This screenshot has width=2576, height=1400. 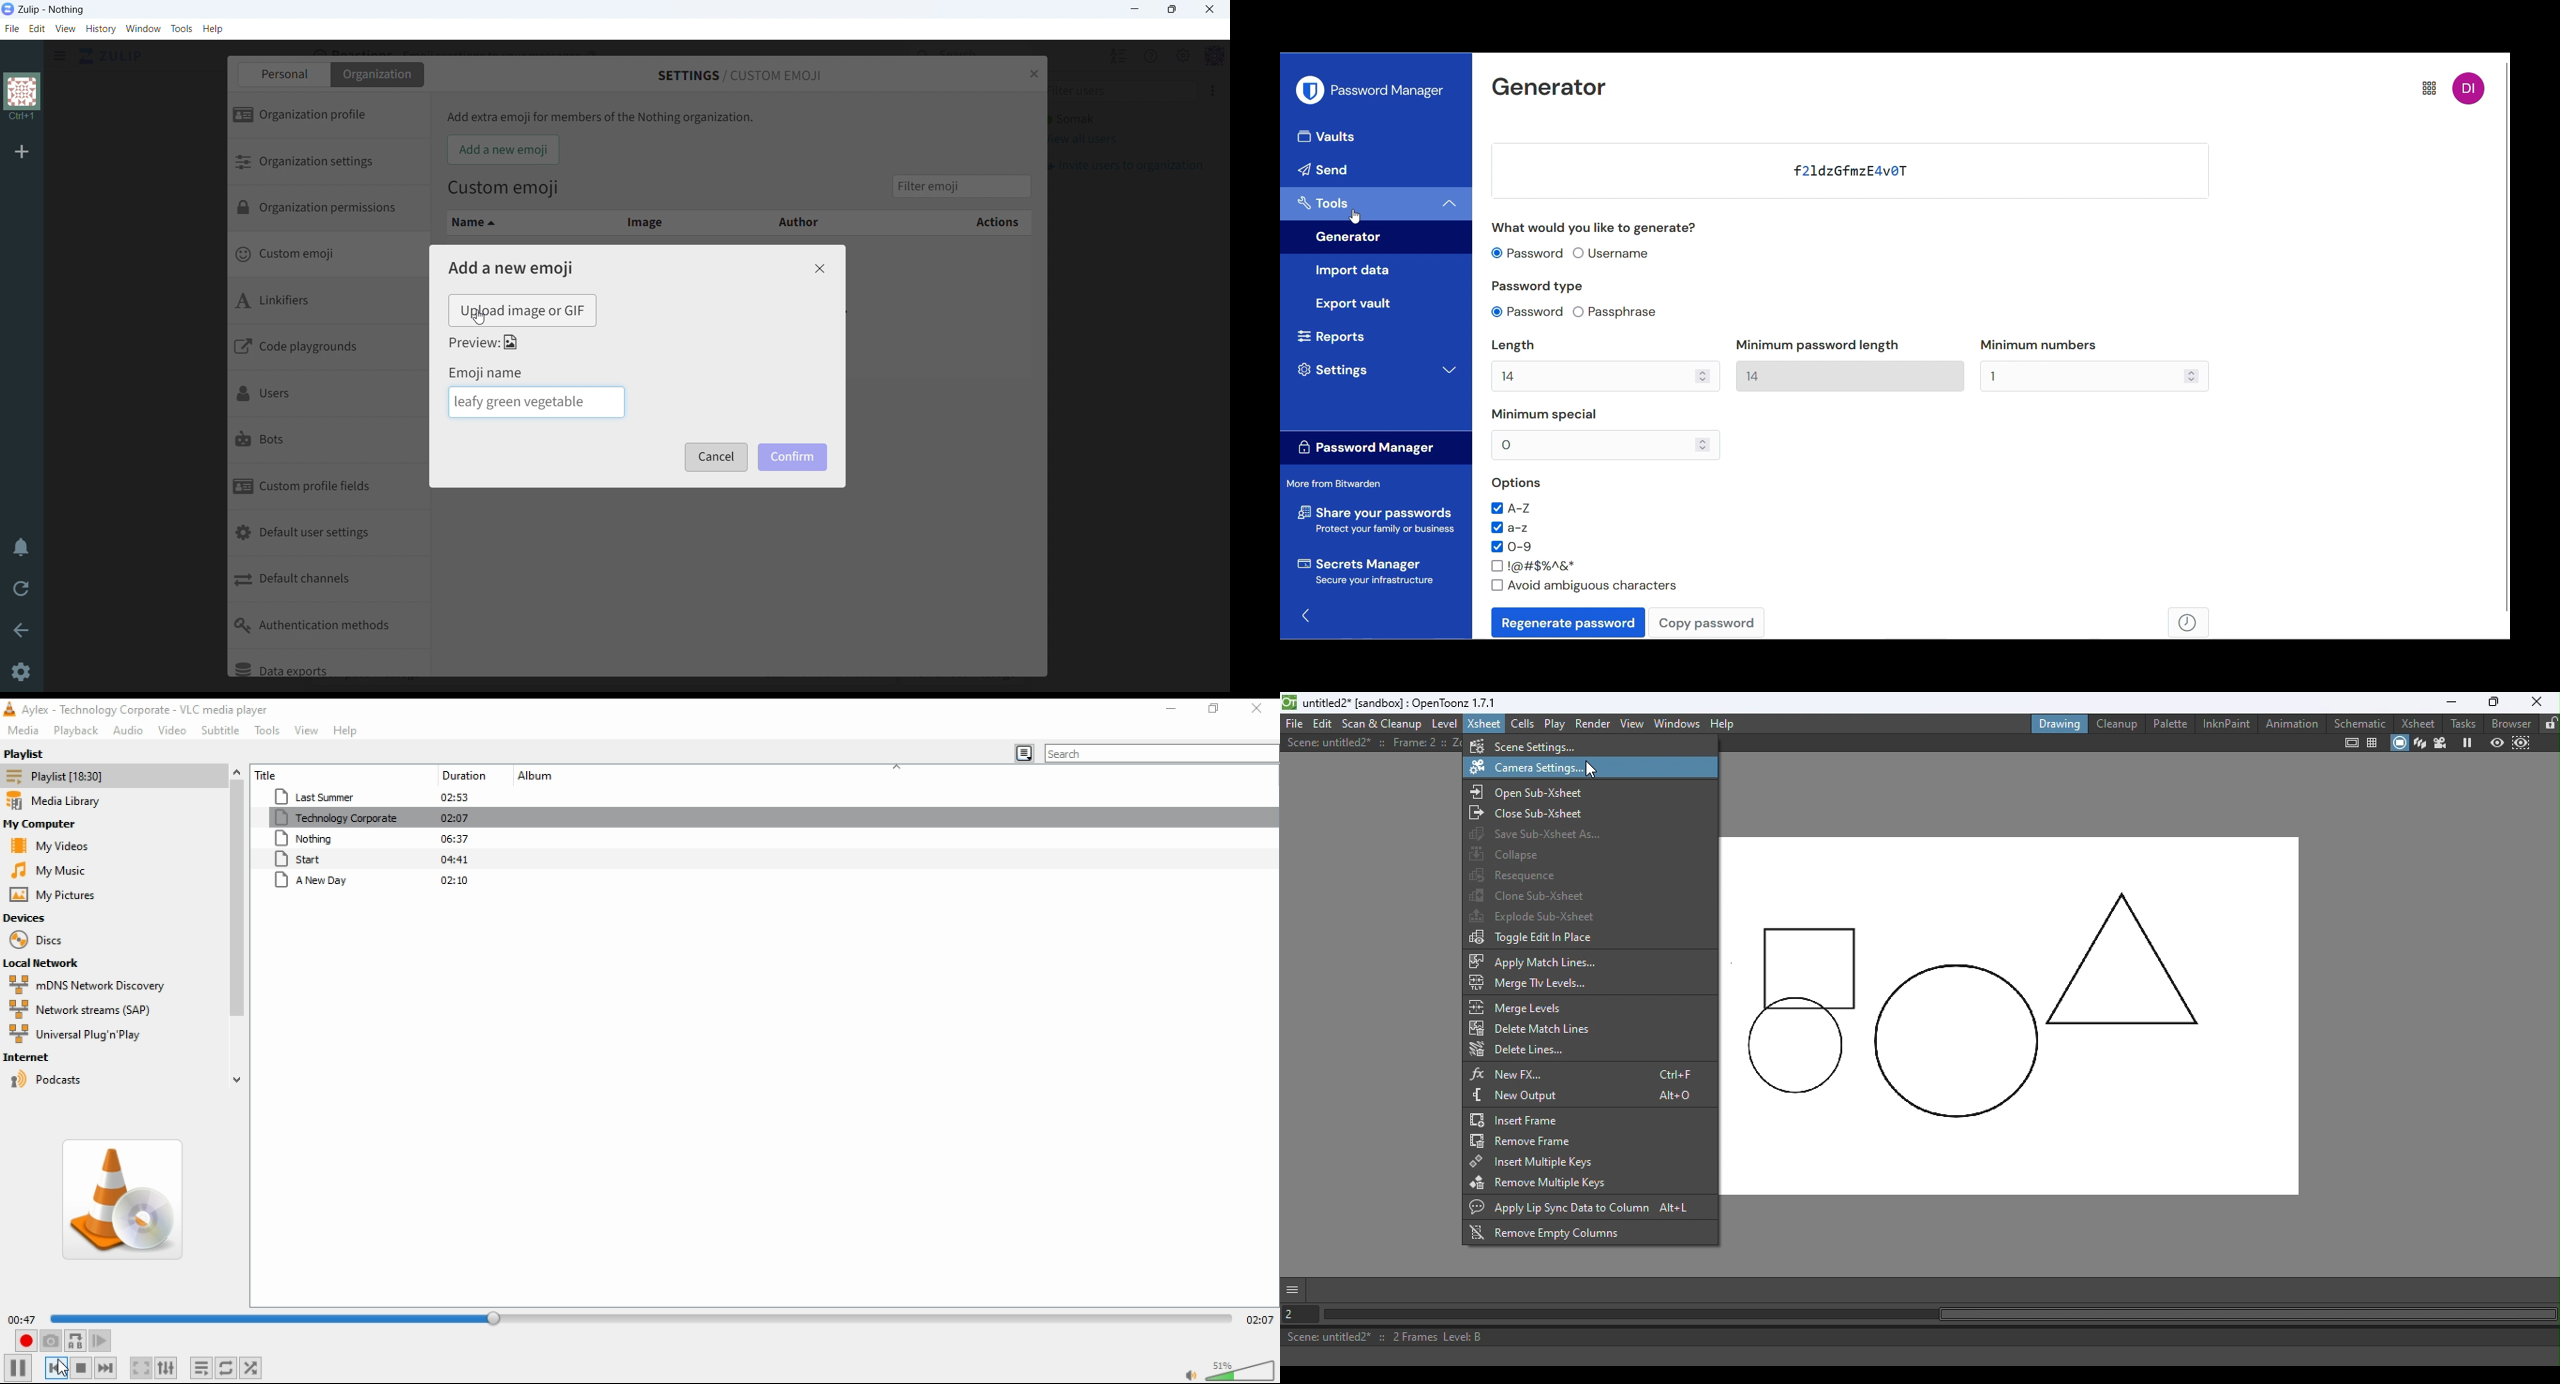 I want to click on Vaults, current section highlighted, so click(x=1377, y=137).